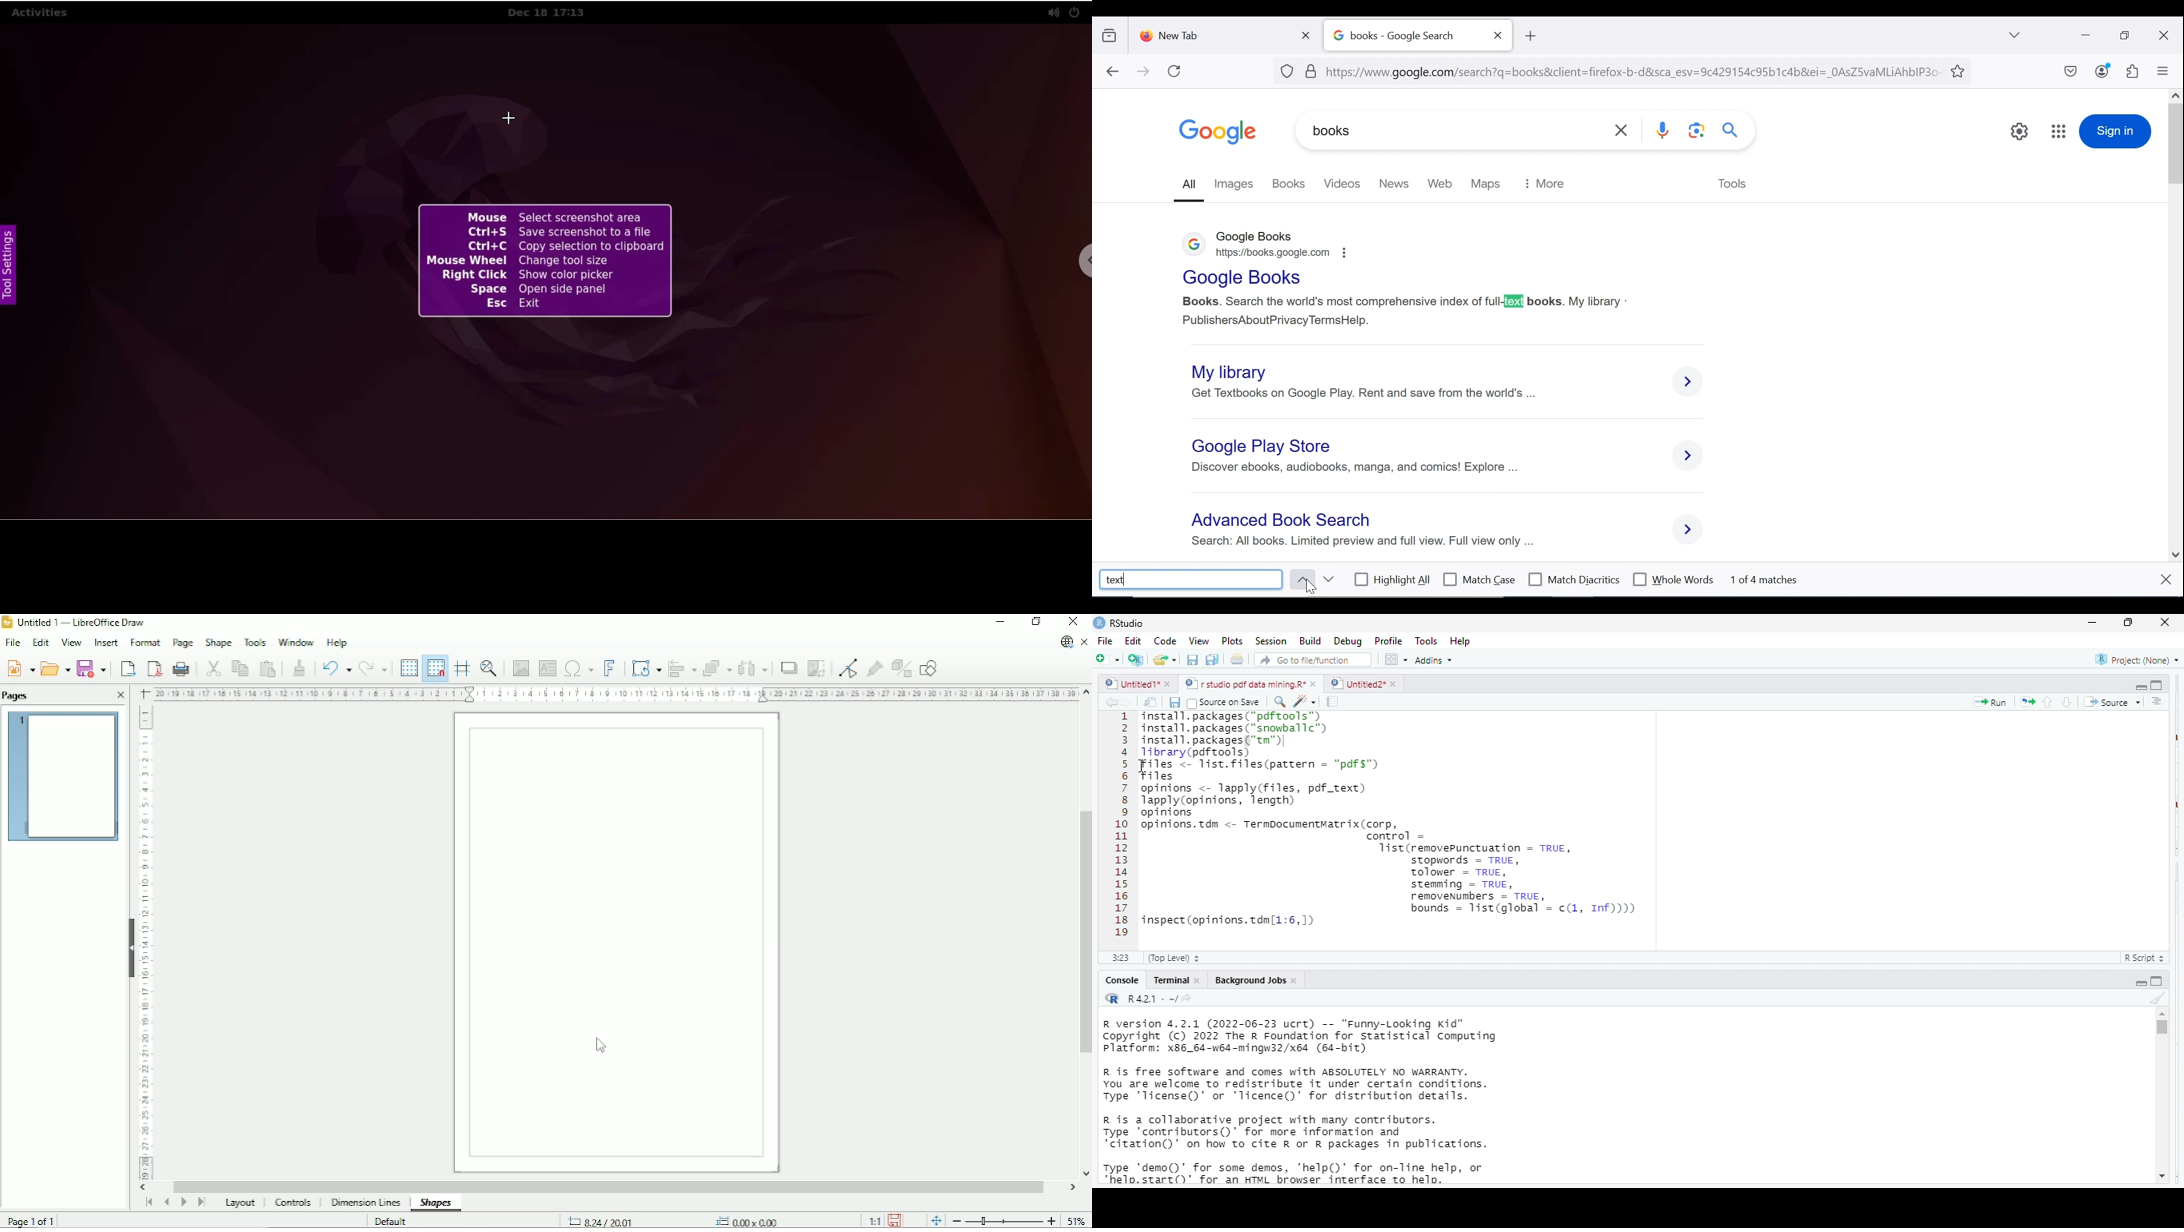 The image size is (2184, 1232). I want to click on options, so click(1397, 659).